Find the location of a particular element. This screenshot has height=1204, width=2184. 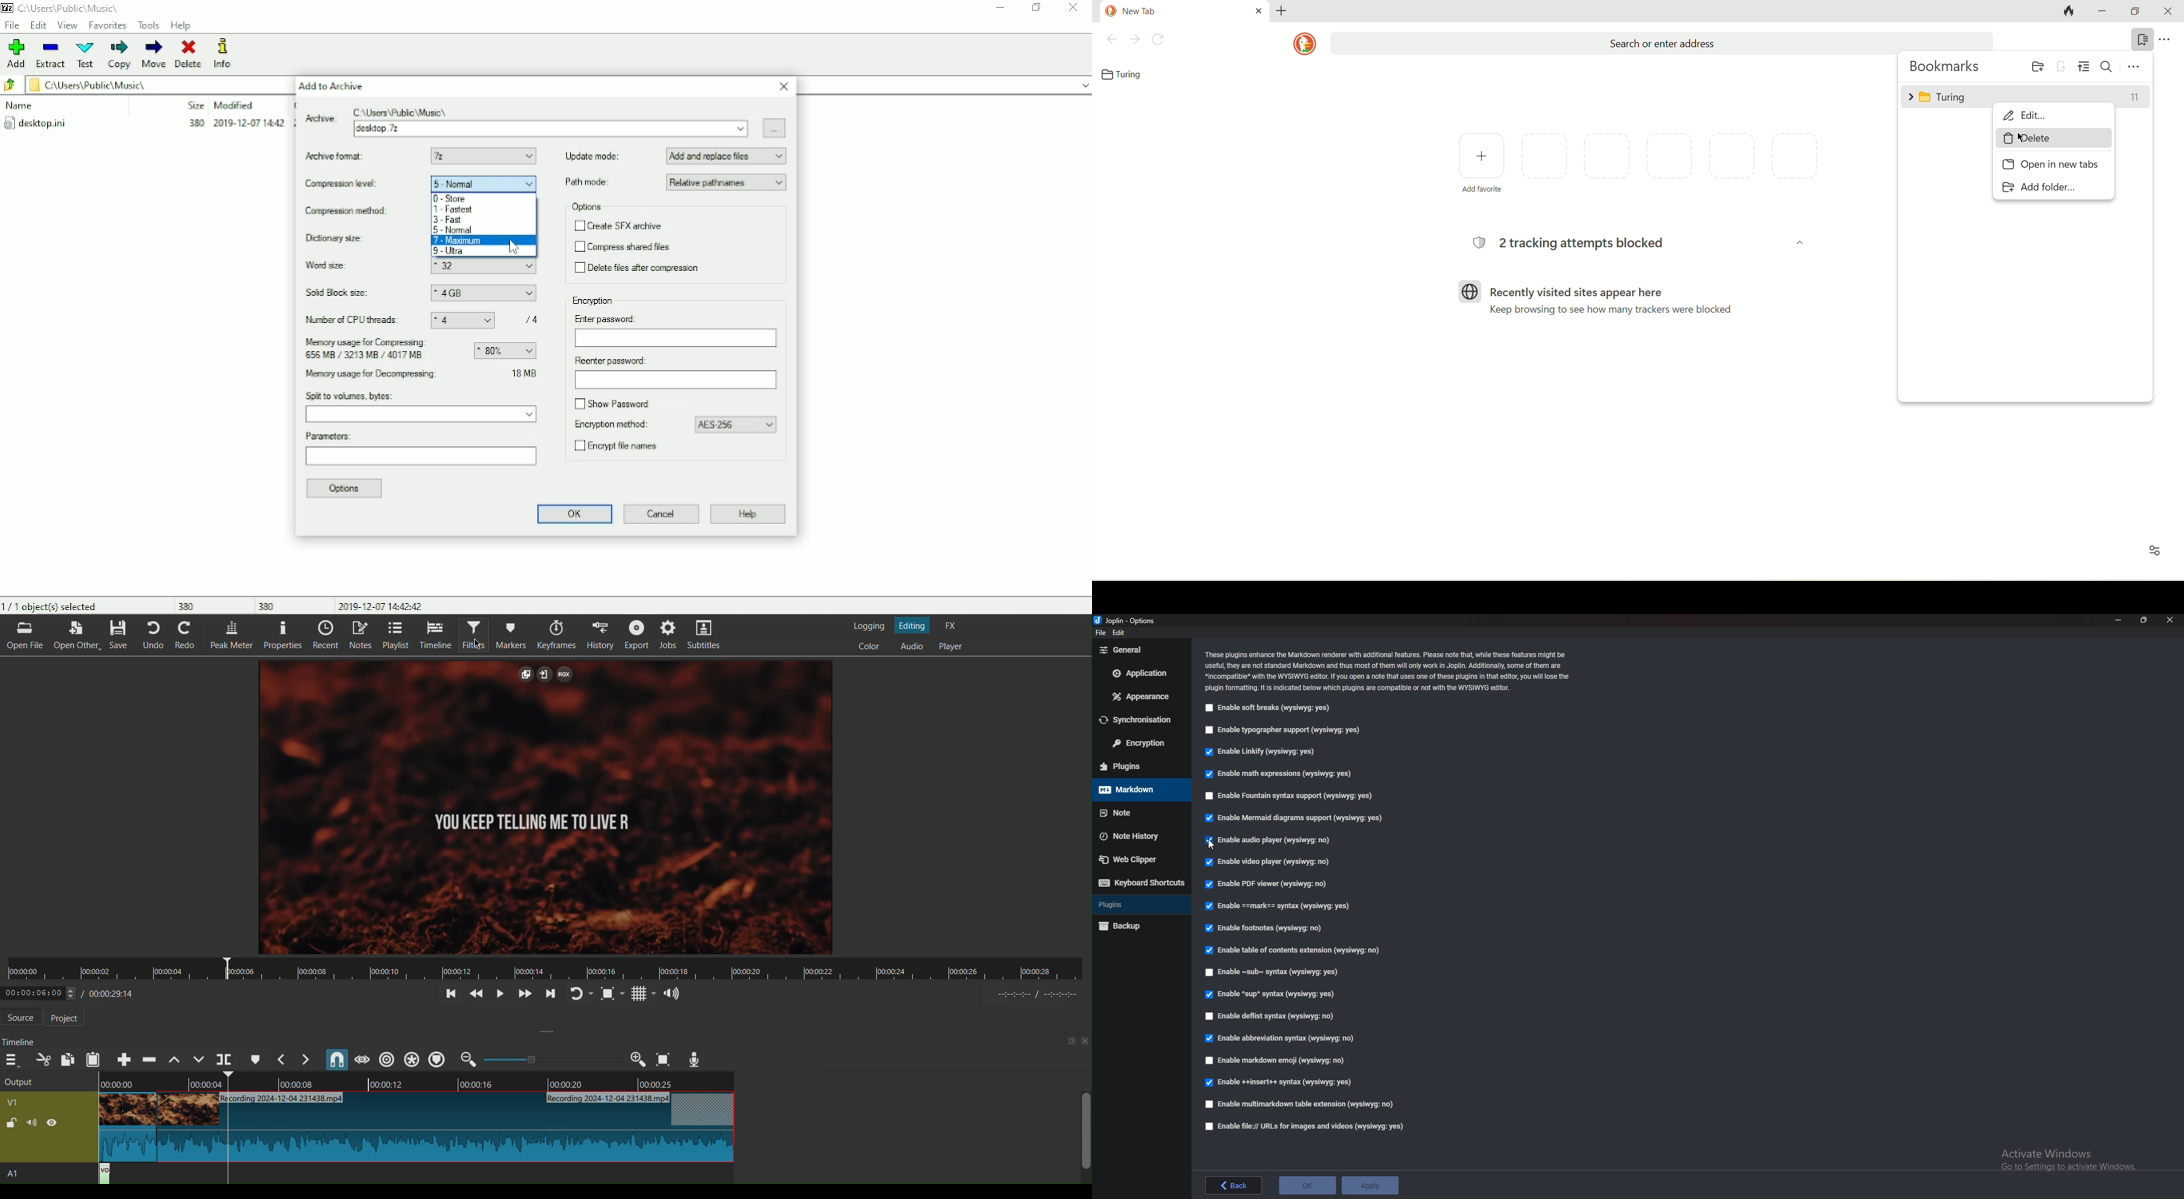

edit is located at coordinates (1120, 632).